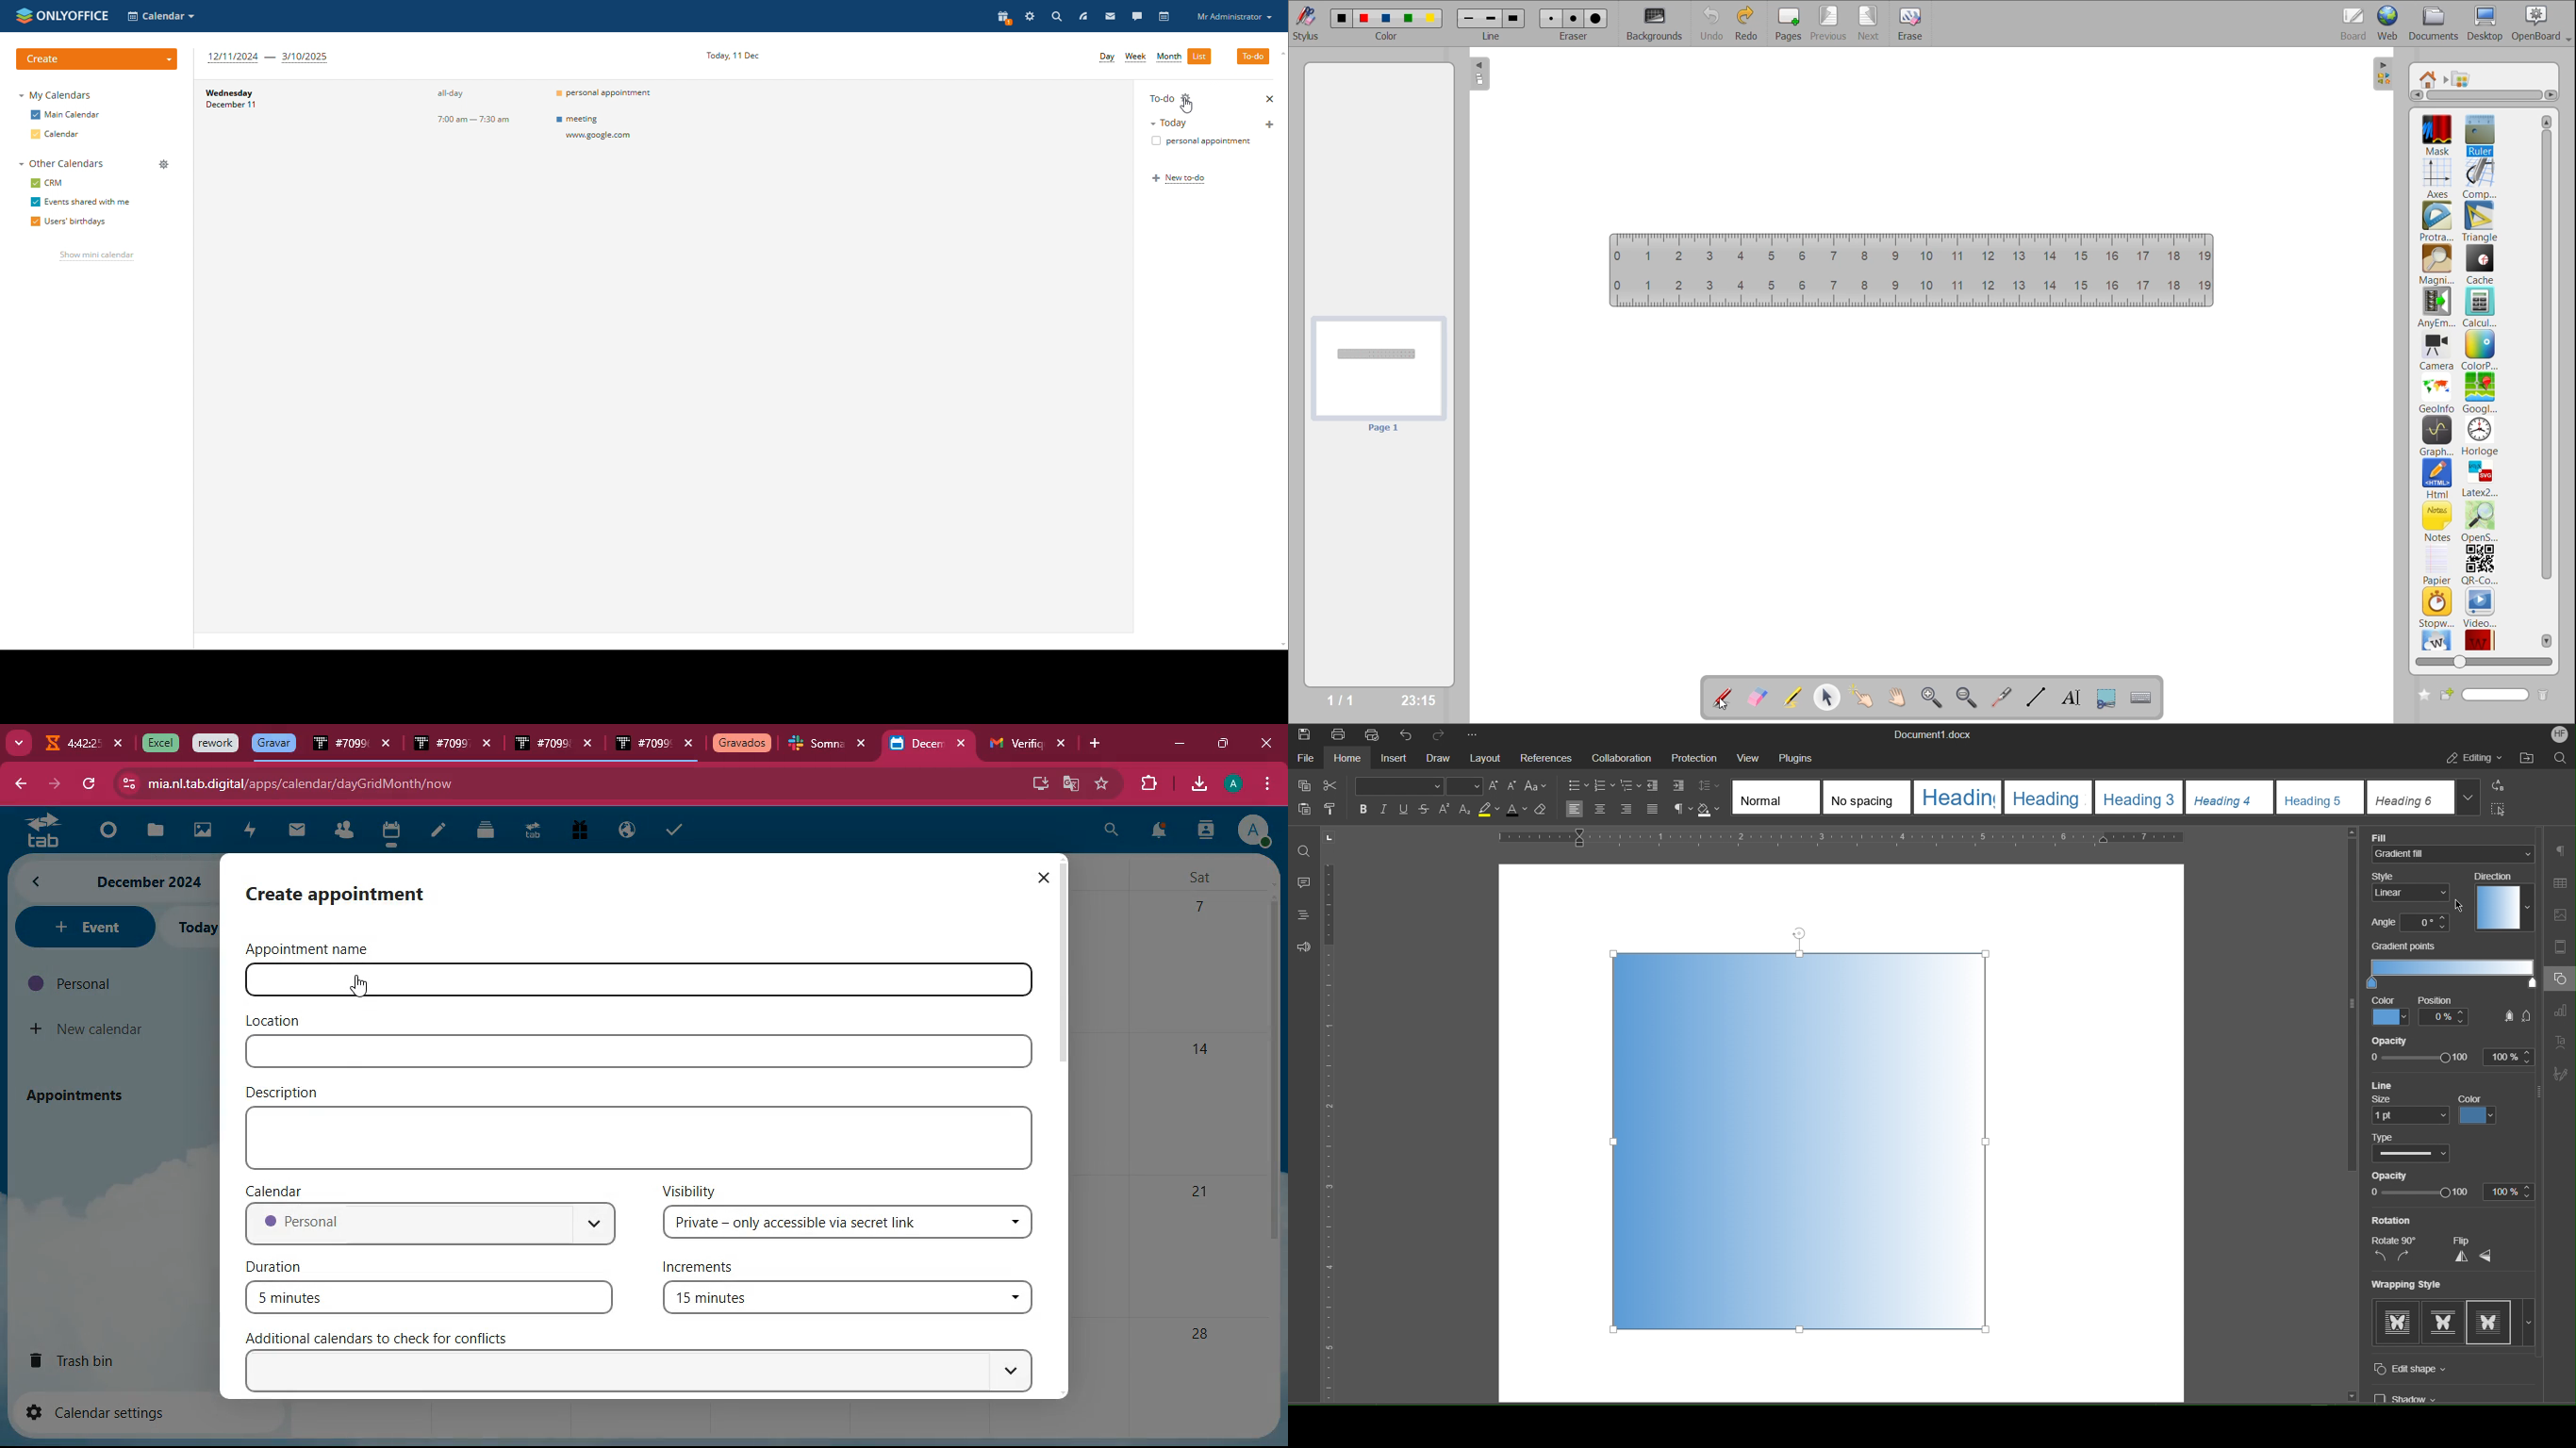 The image size is (2576, 1456). What do you see at coordinates (19, 785) in the screenshot?
I see `back` at bounding box center [19, 785].